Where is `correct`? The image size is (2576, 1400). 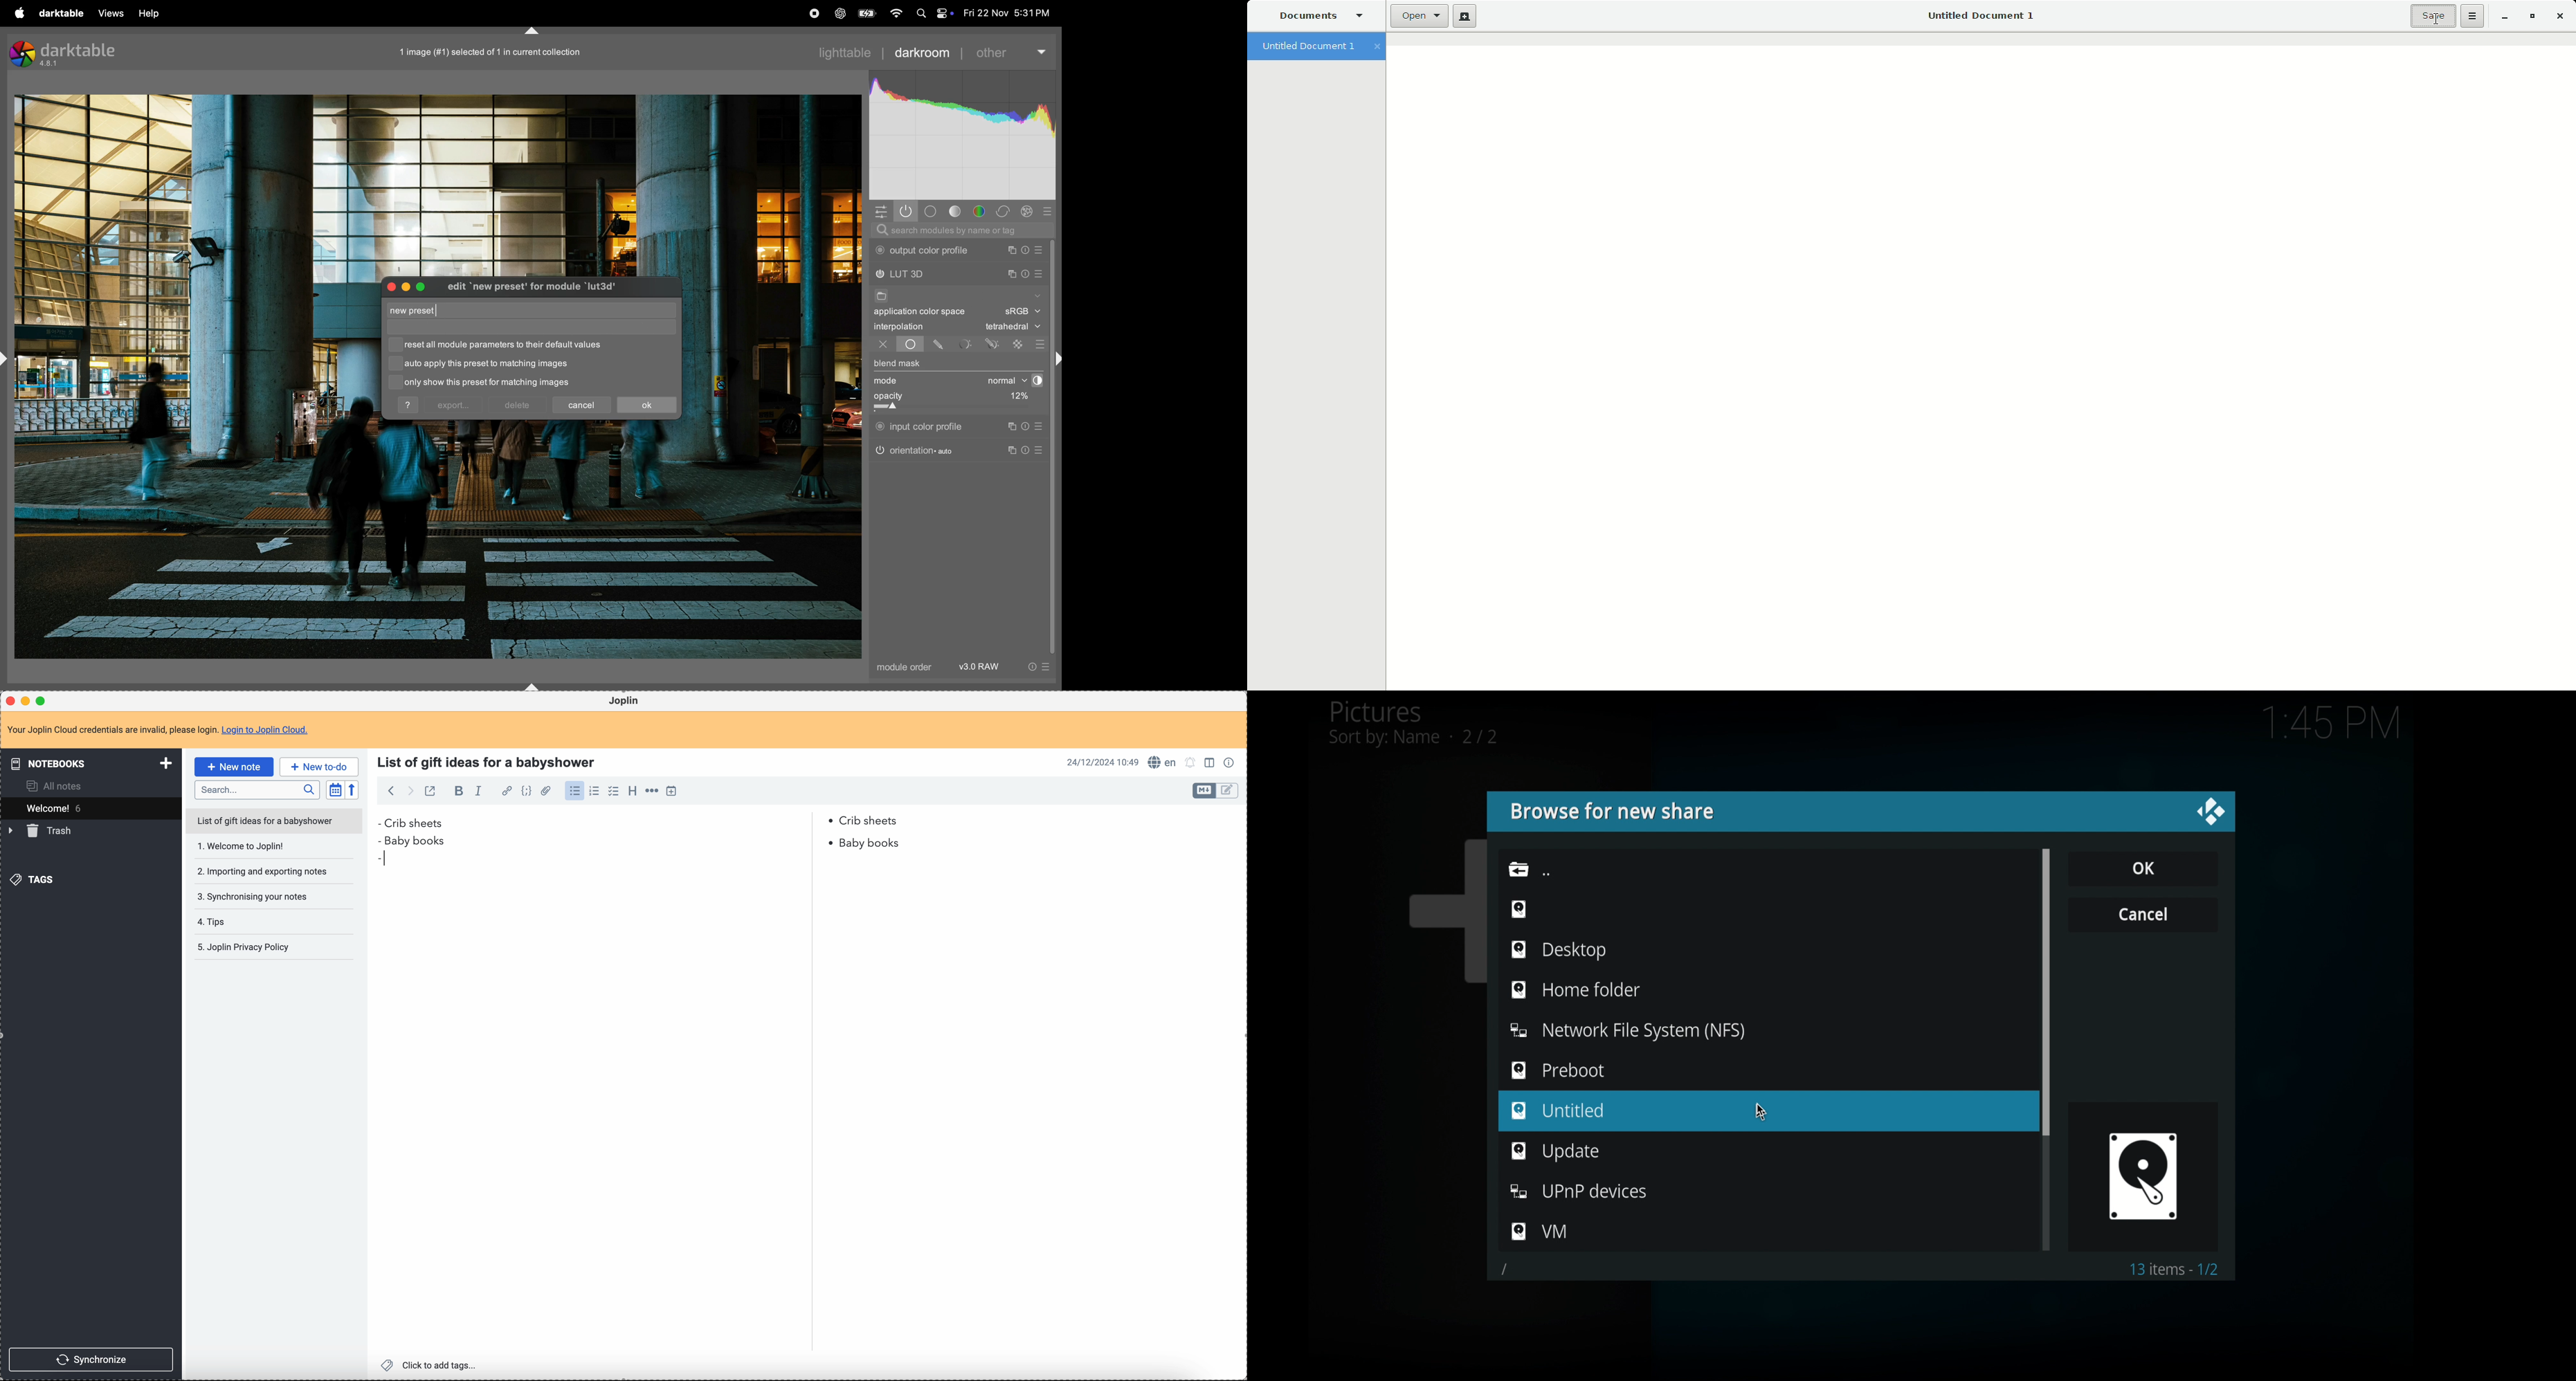
correct is located at coordinates (1005, 212).